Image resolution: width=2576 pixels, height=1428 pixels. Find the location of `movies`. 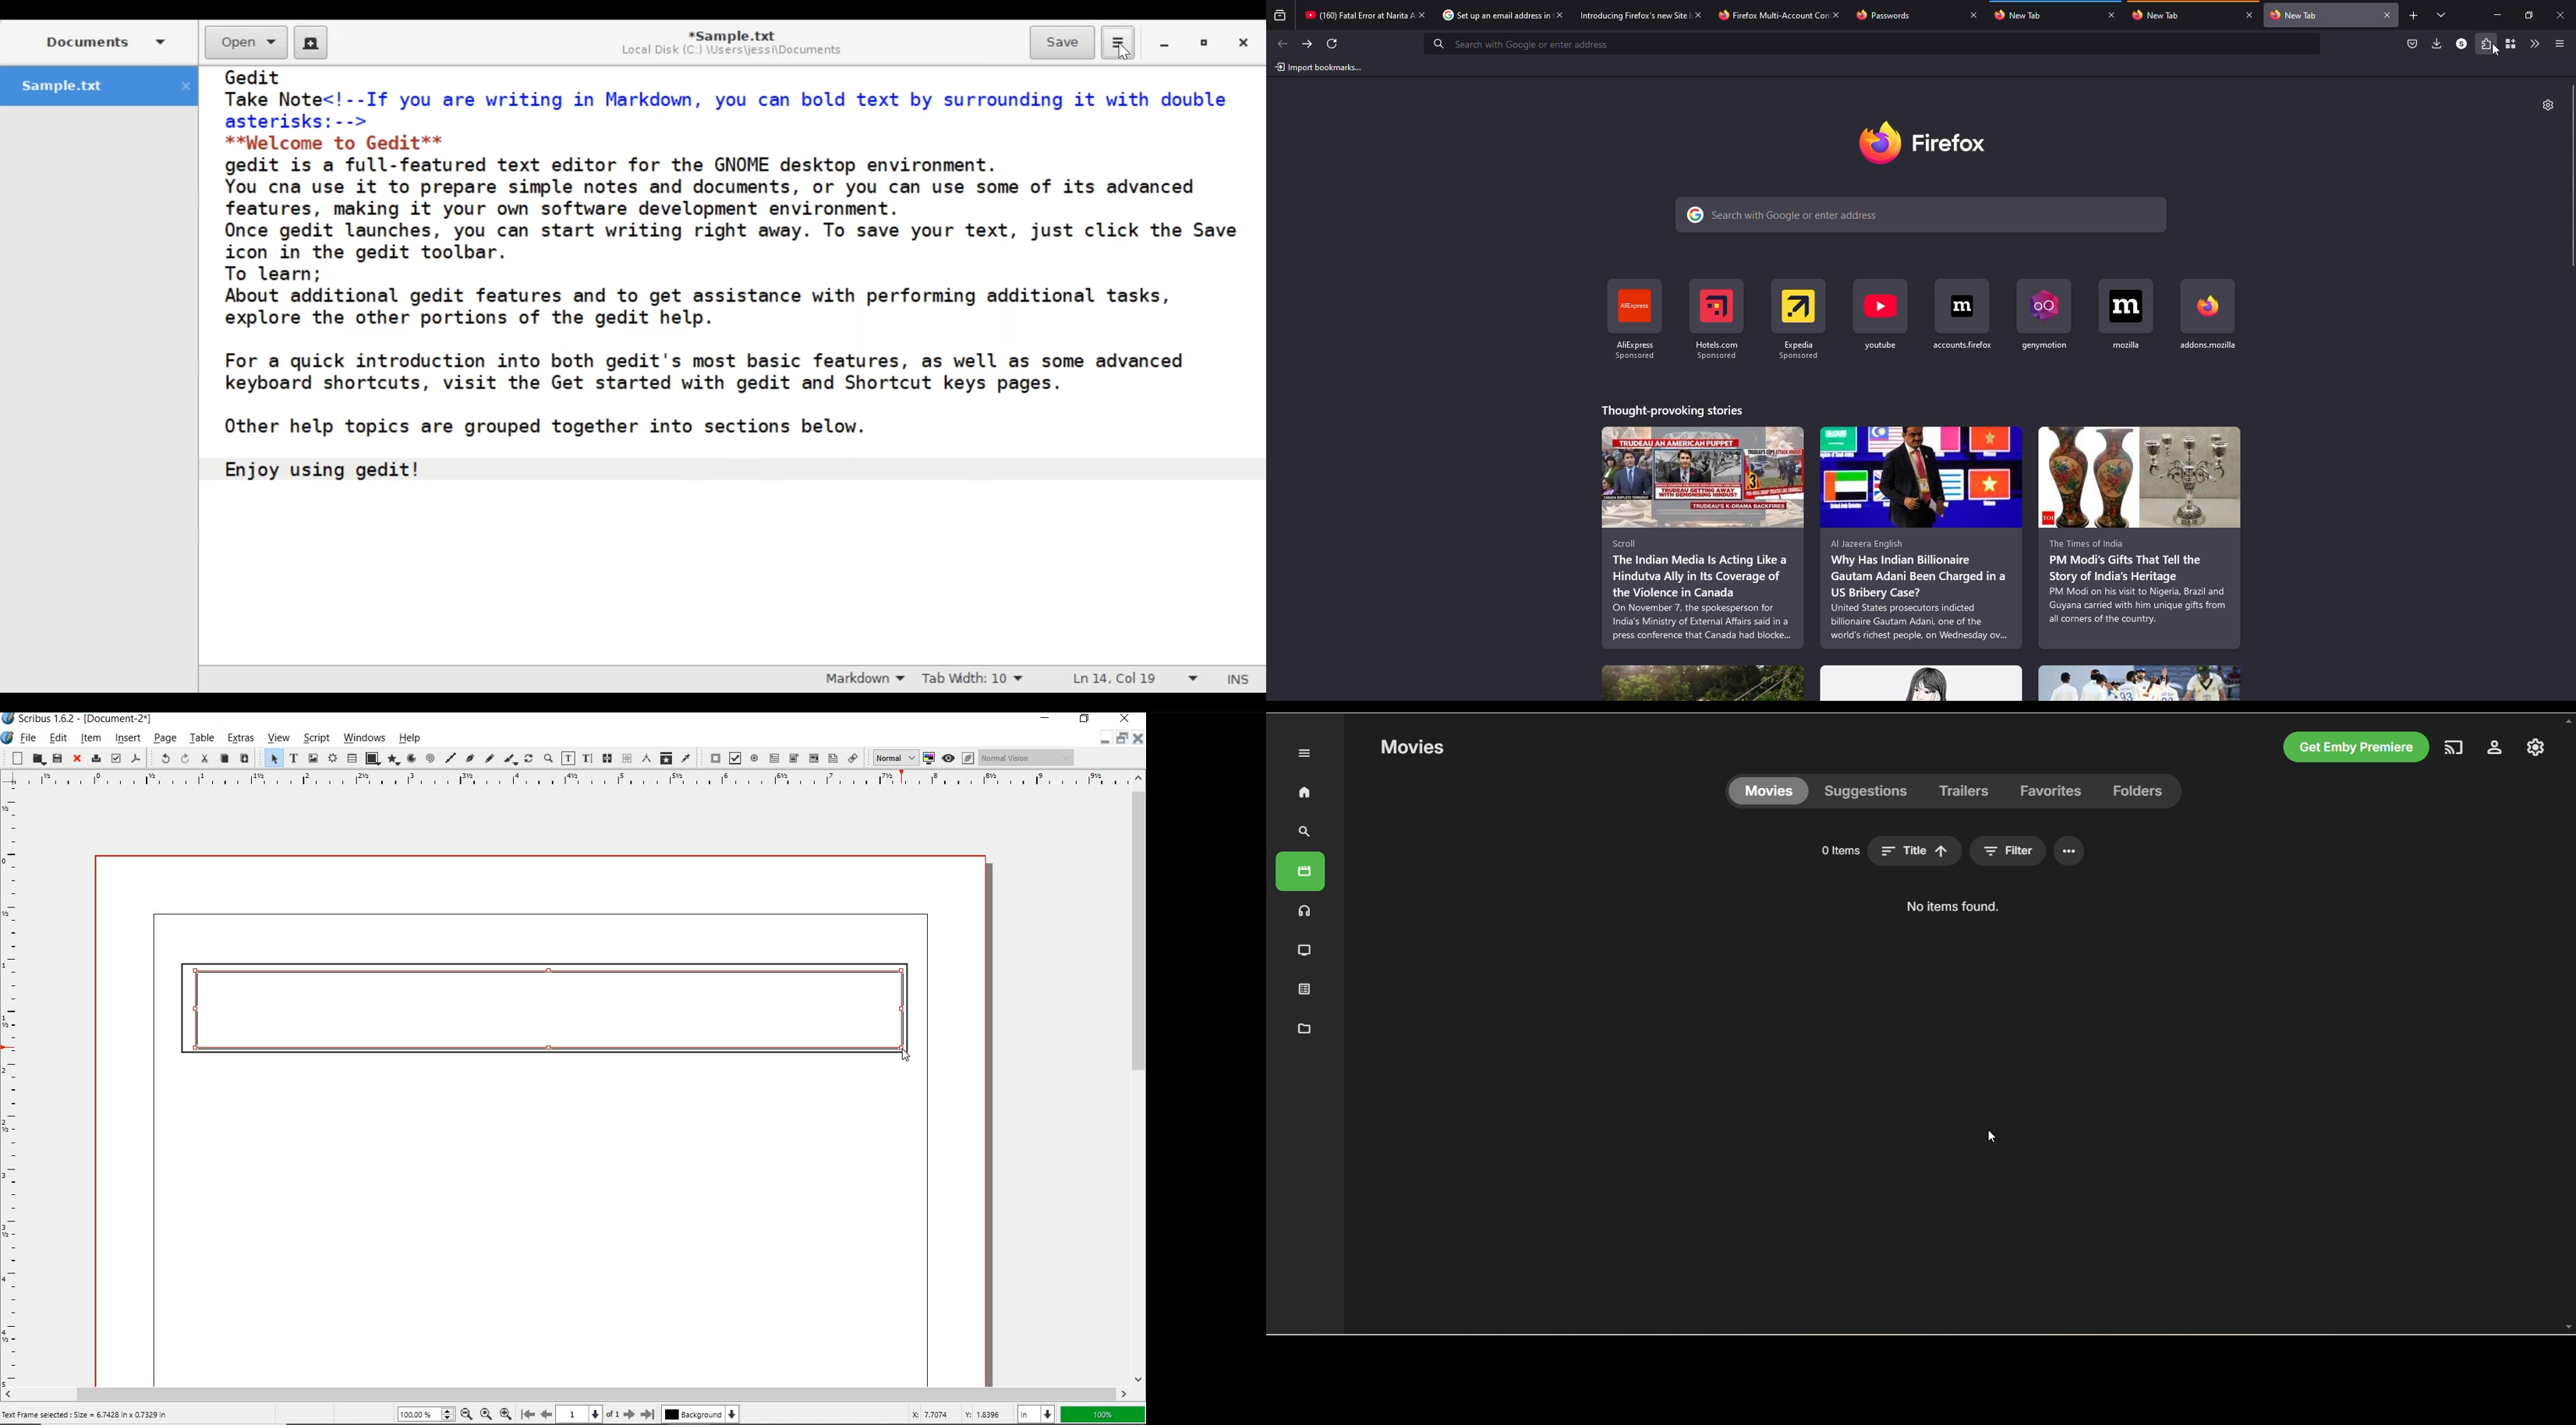

movies is located at coordinates (1411, 748).